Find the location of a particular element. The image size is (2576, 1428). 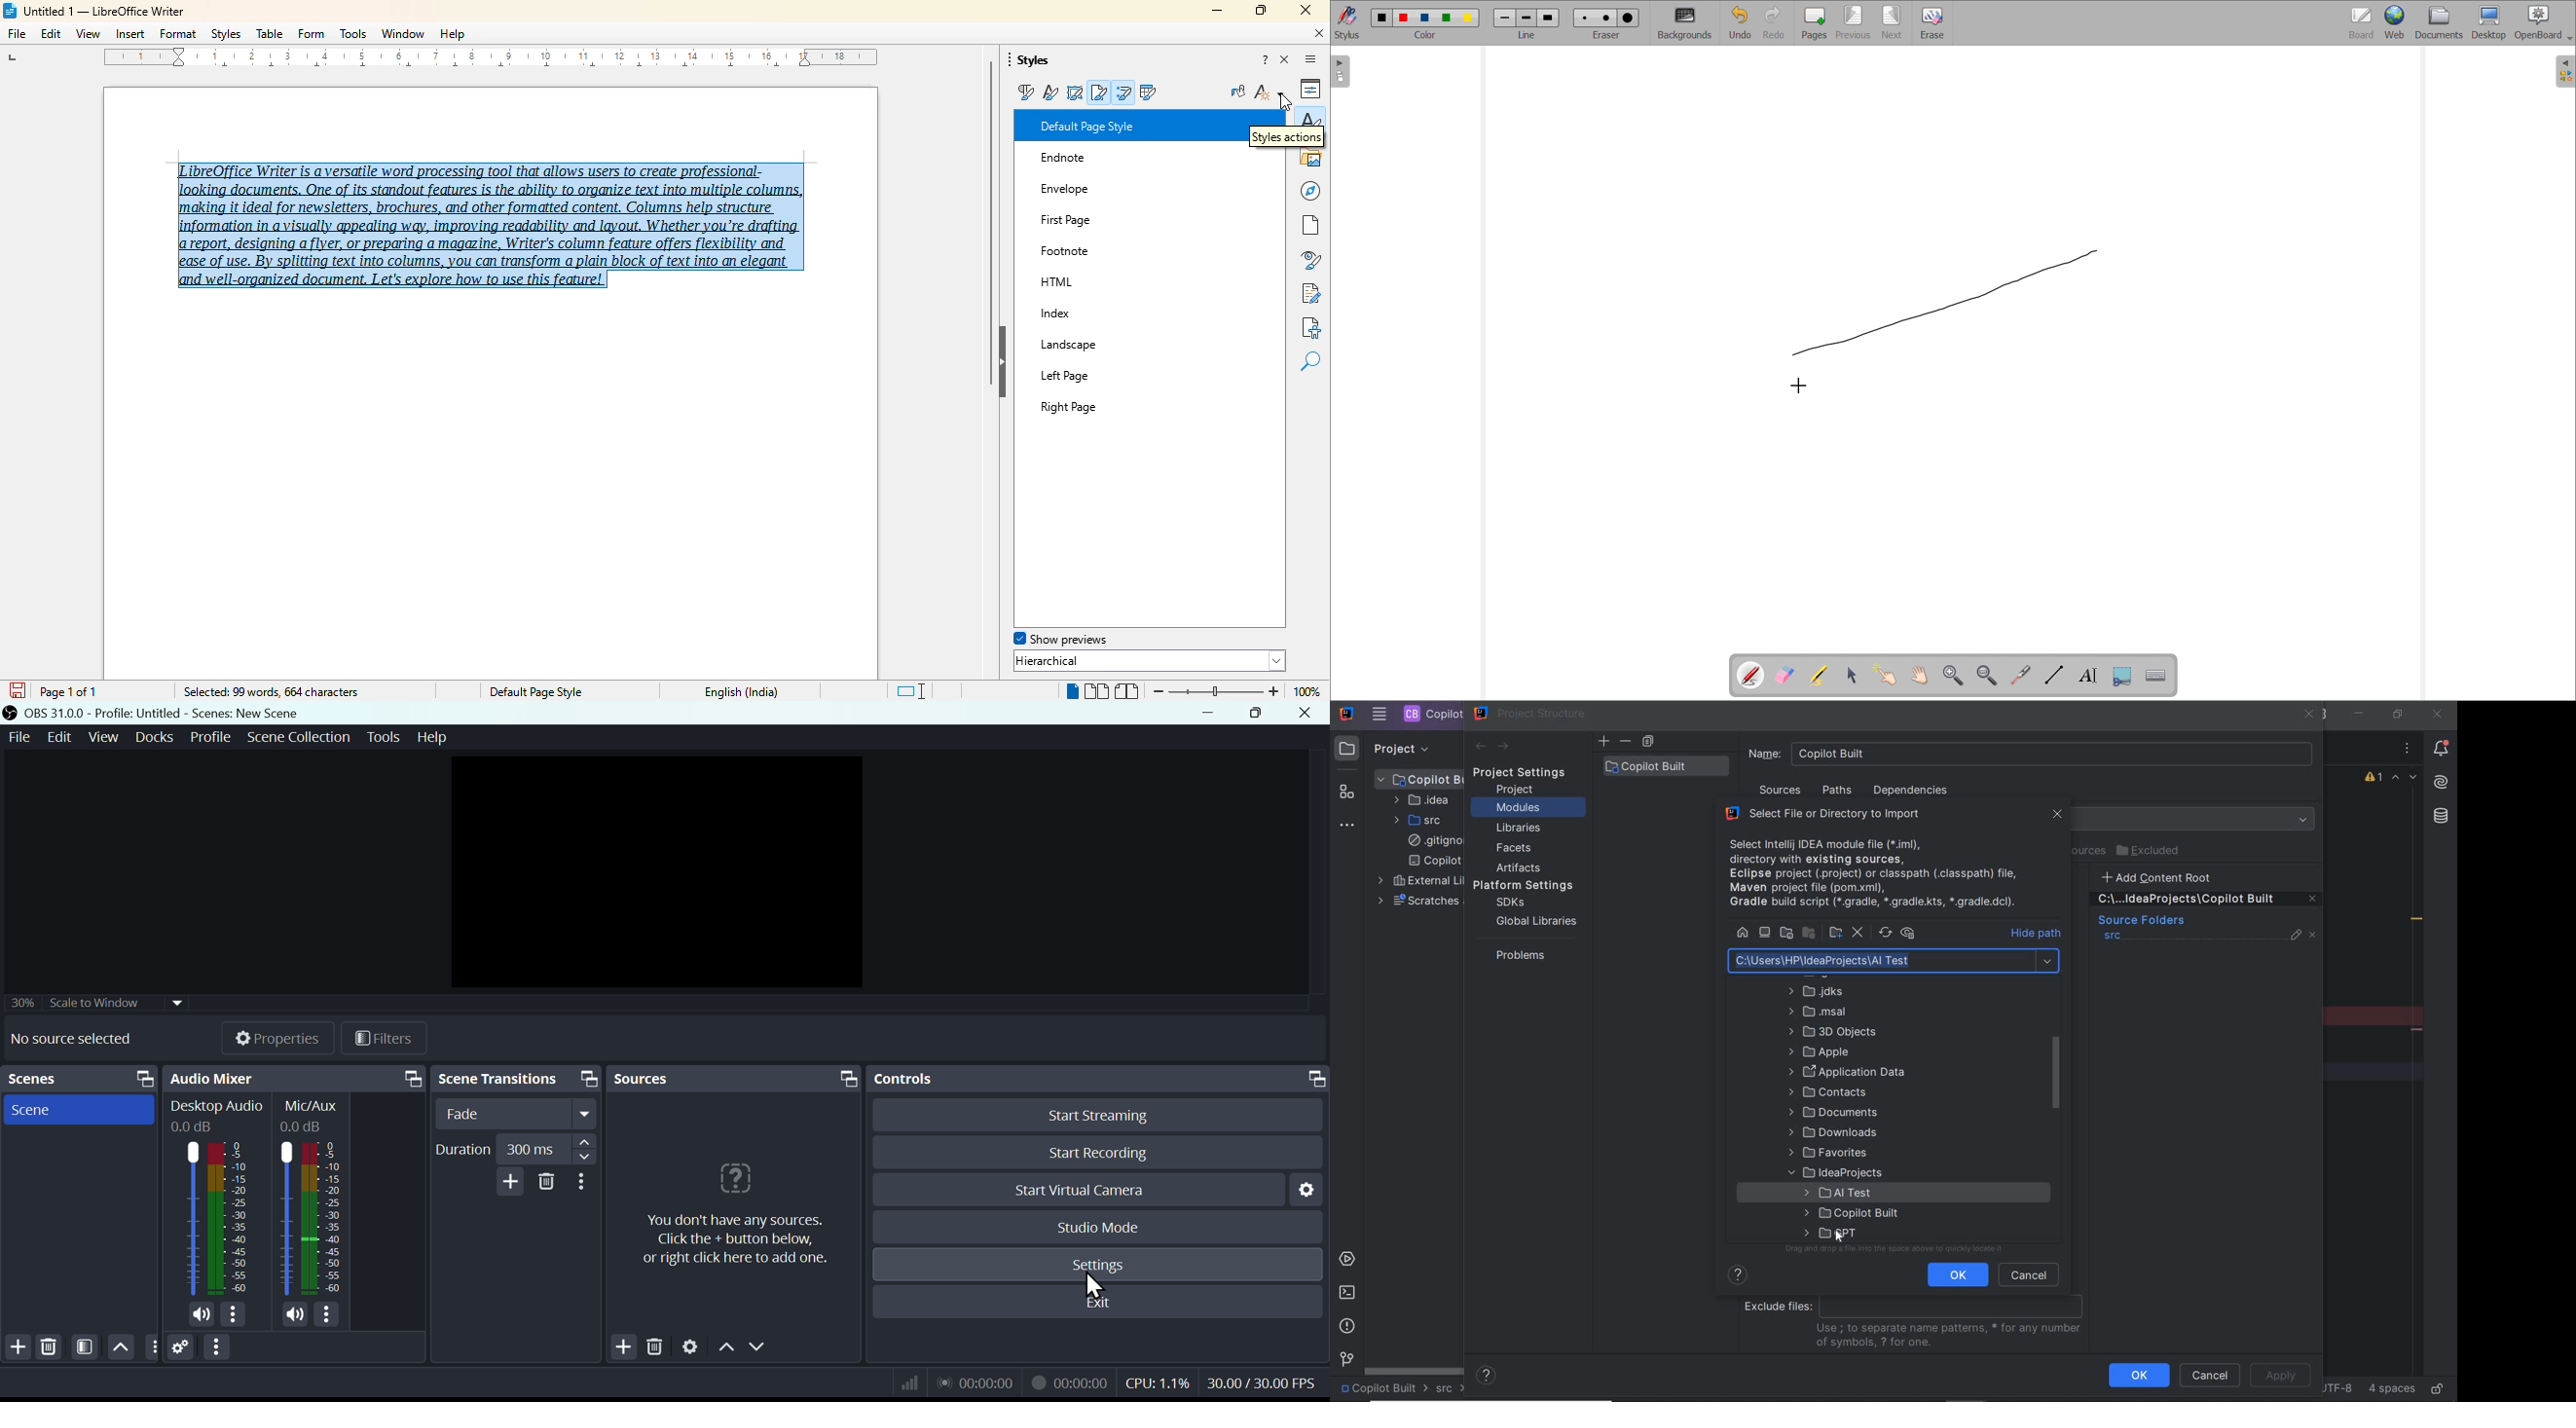

Audio bar is located at coordinates (311, 1220).